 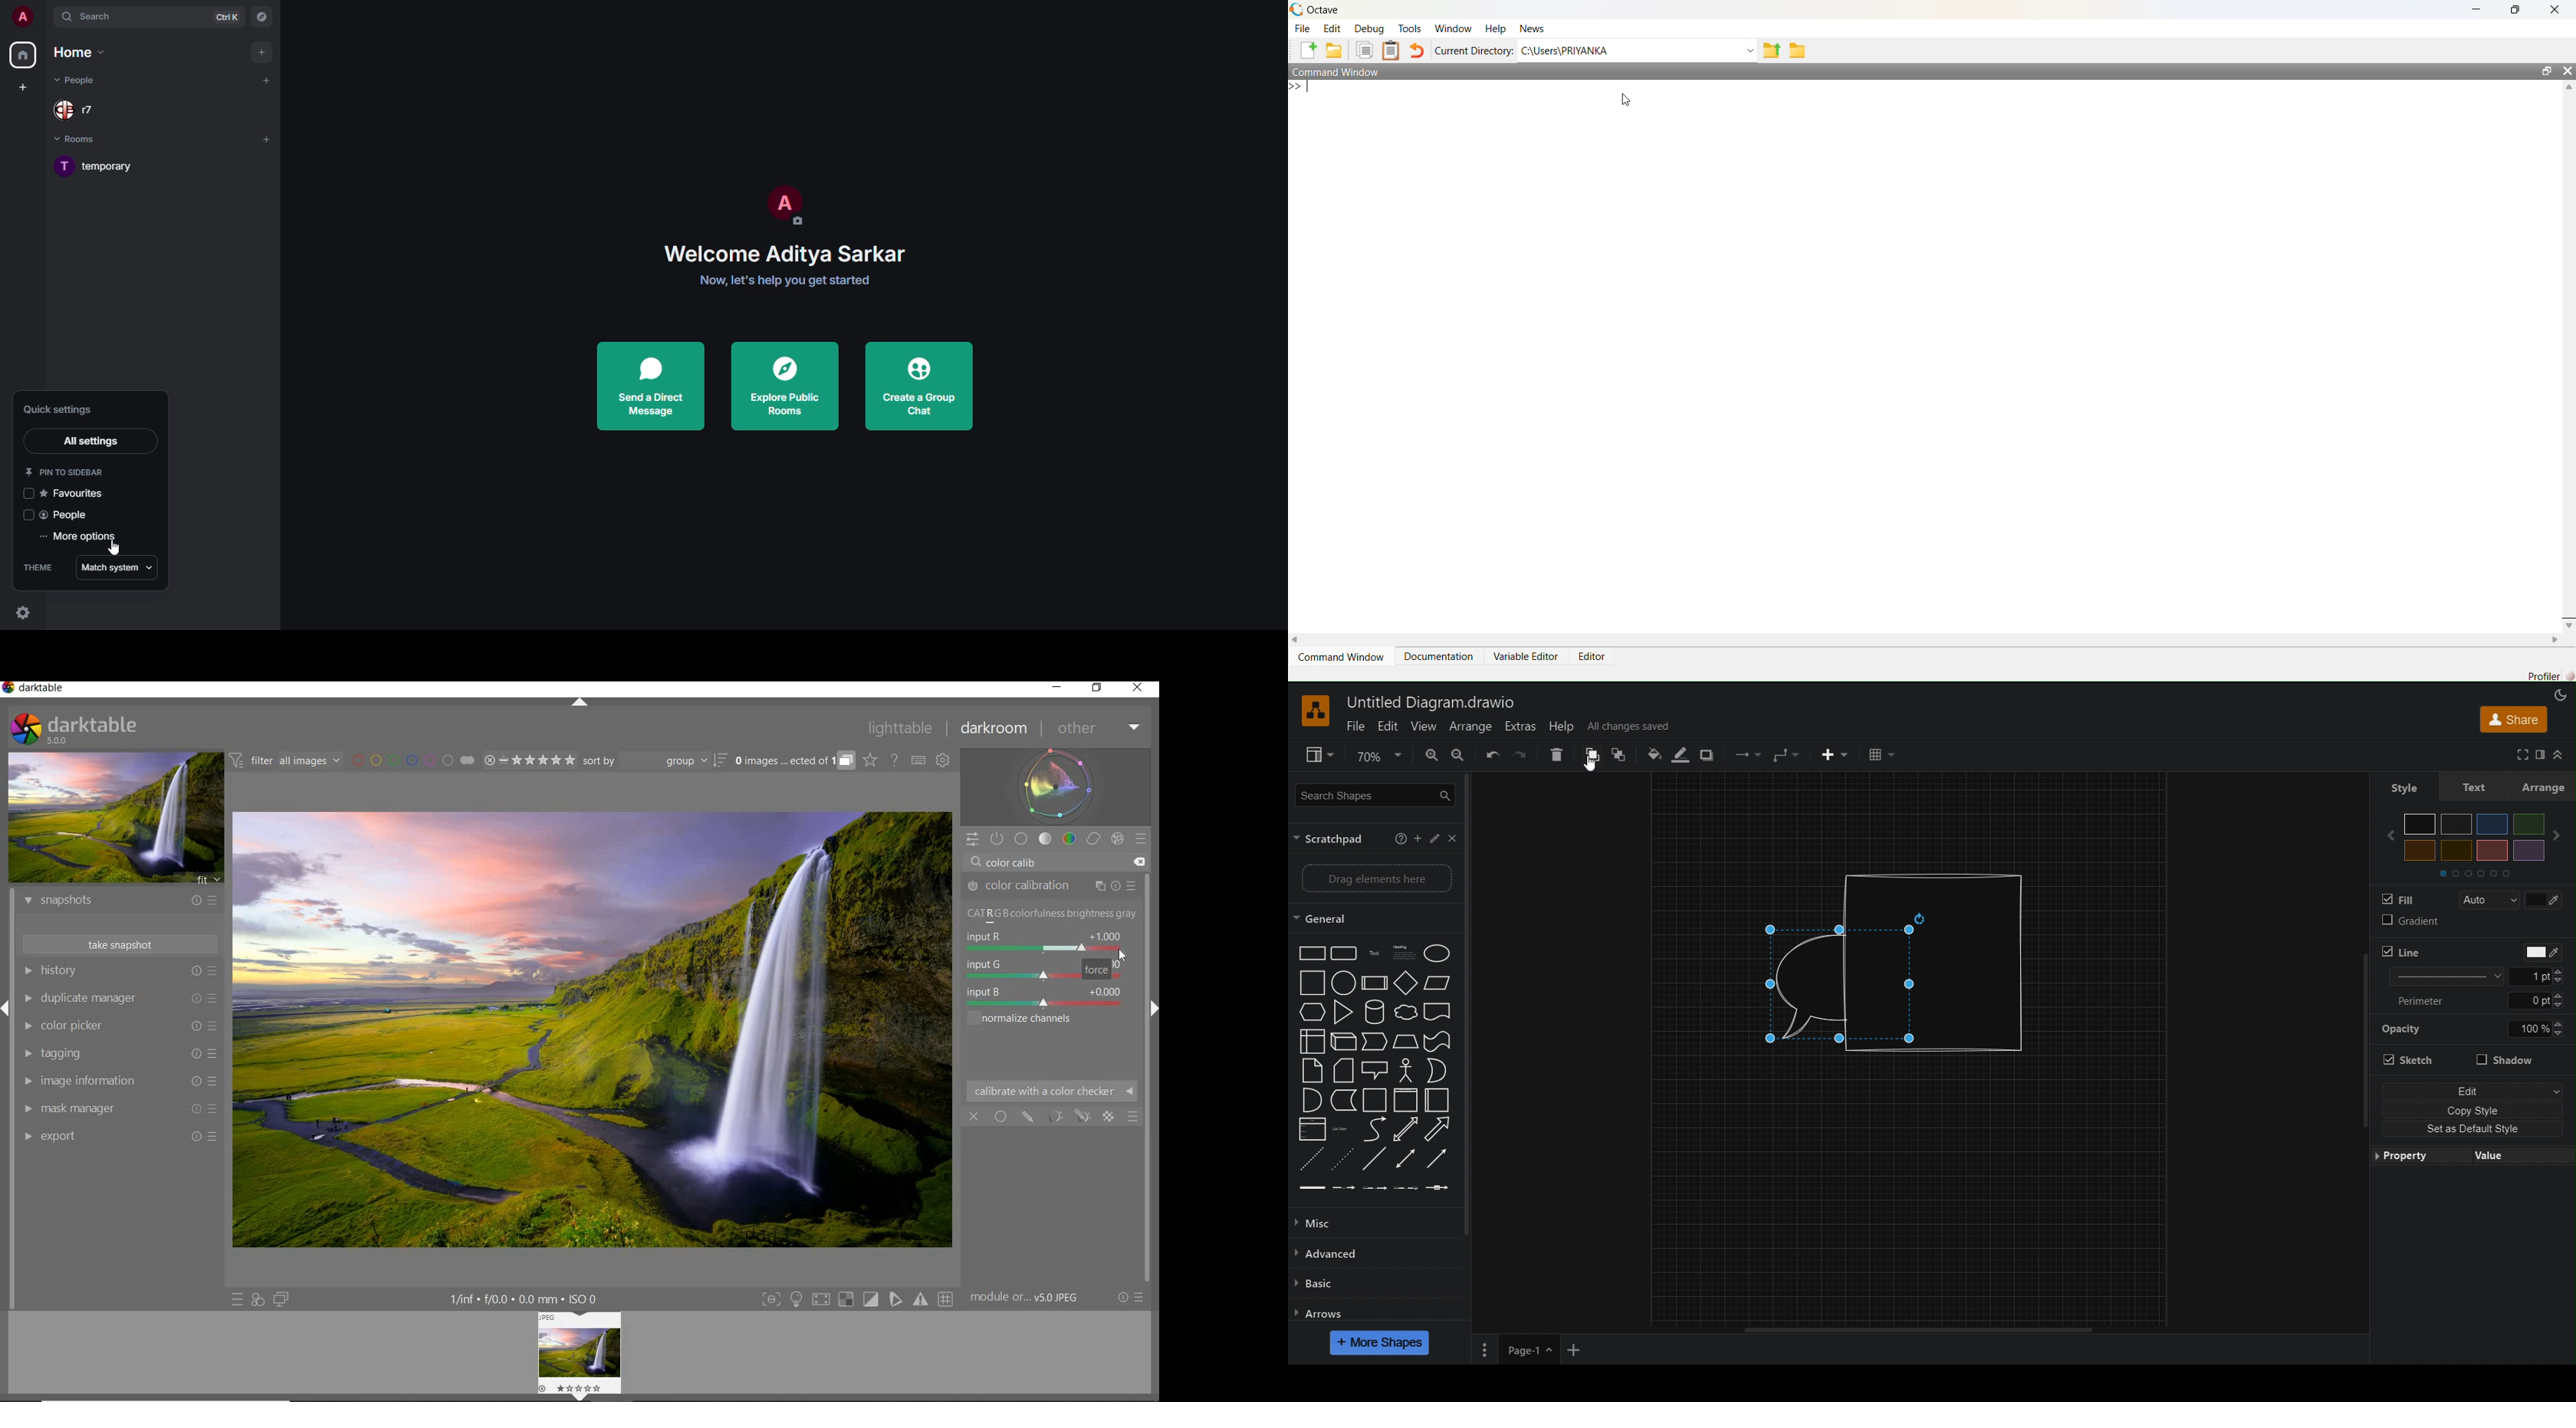 What do you see at coordinates (22, 16) in the screenshot?
I see `profile` at bounding box center [22, 16].